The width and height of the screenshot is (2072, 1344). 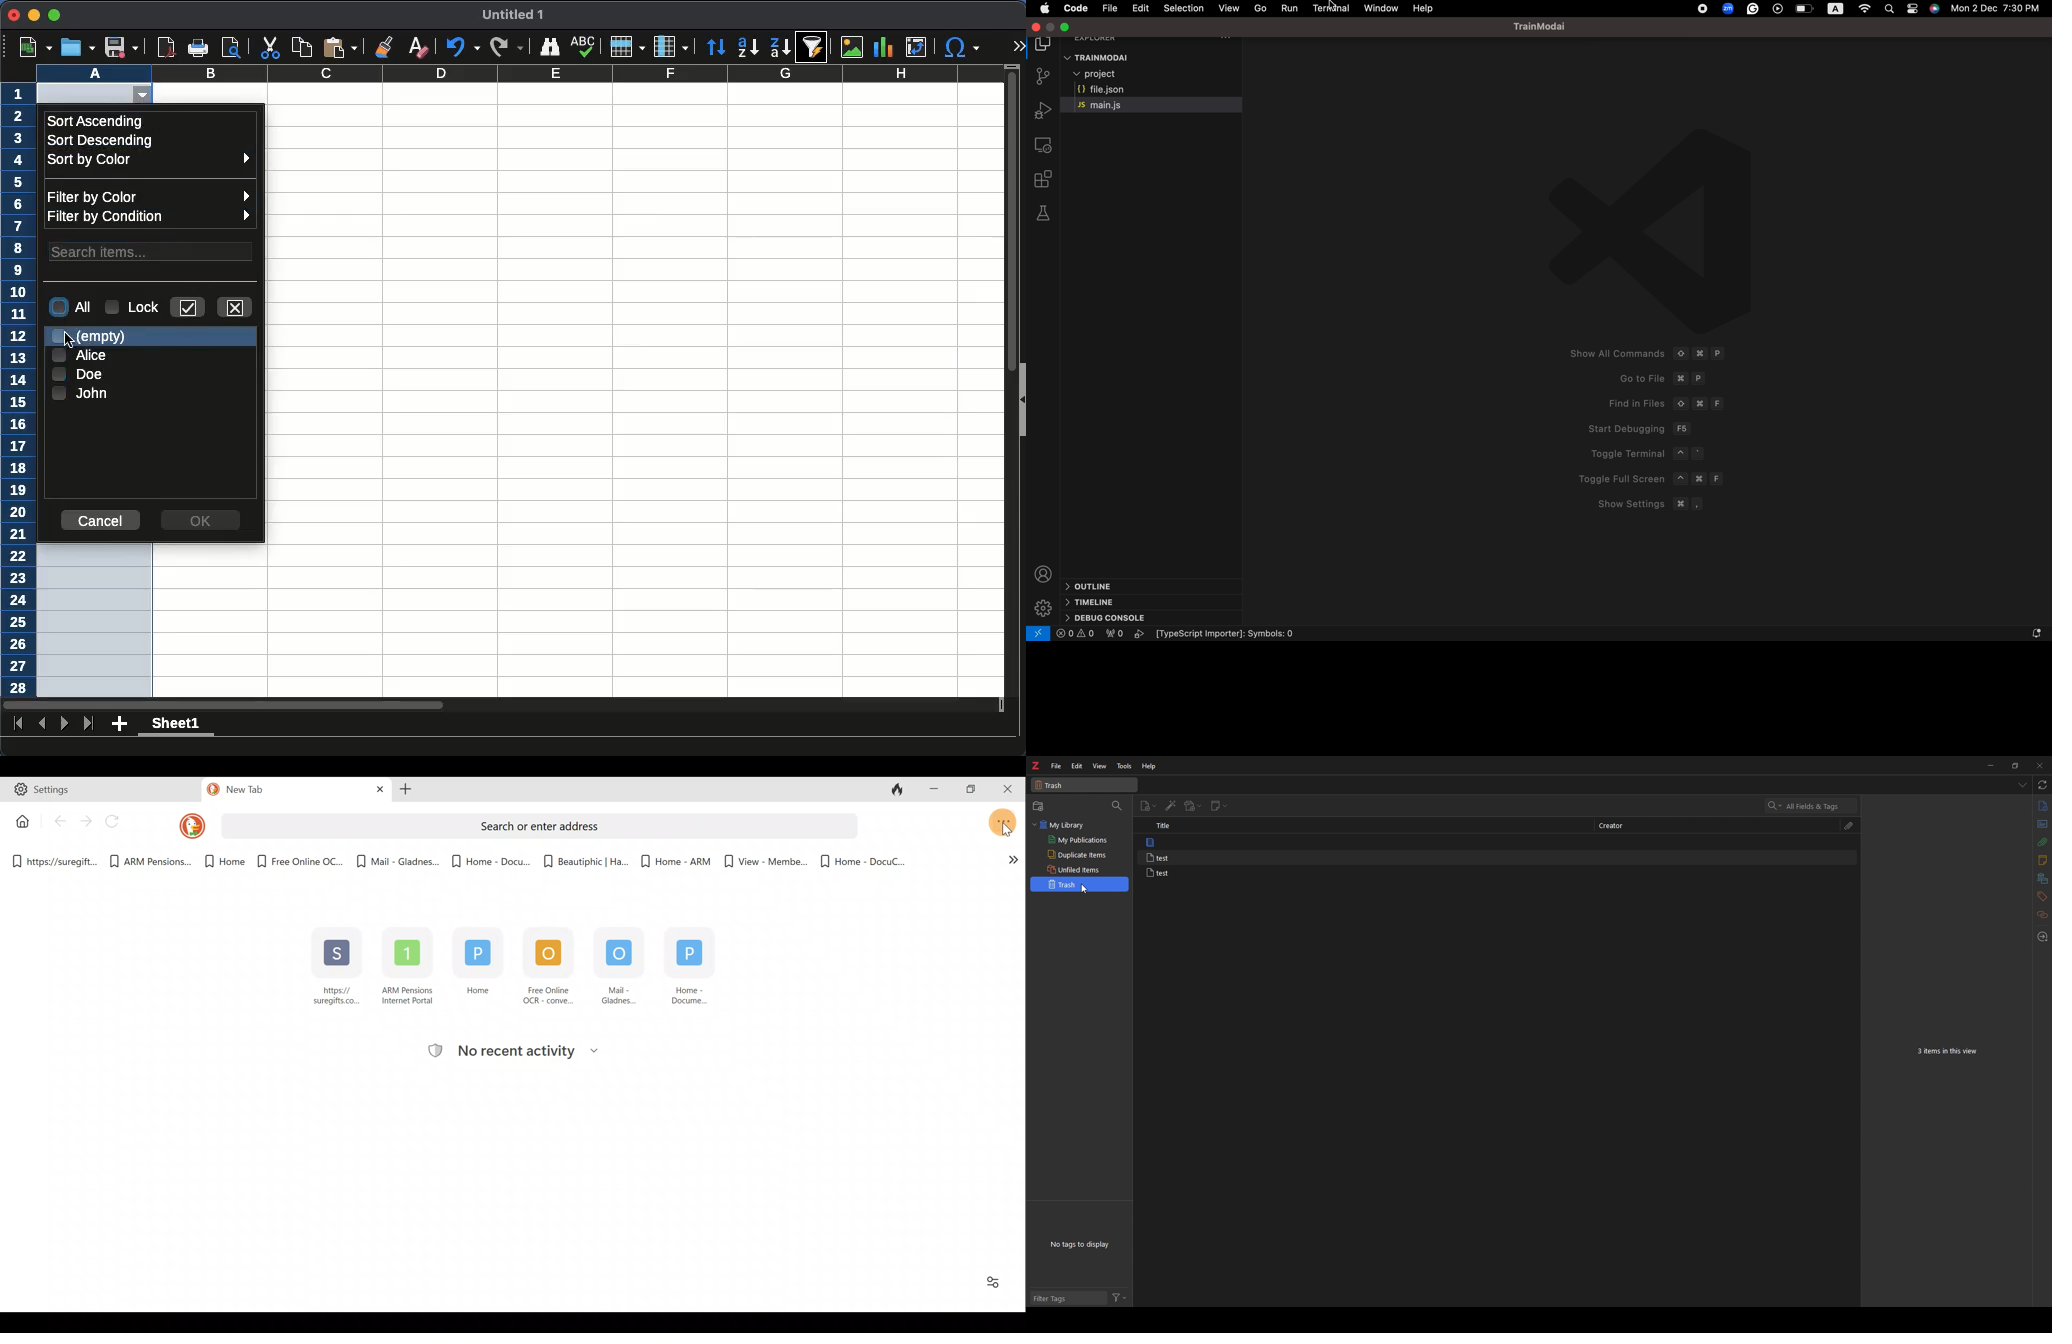 I want to click on notes, so click(x=2041, y=861).